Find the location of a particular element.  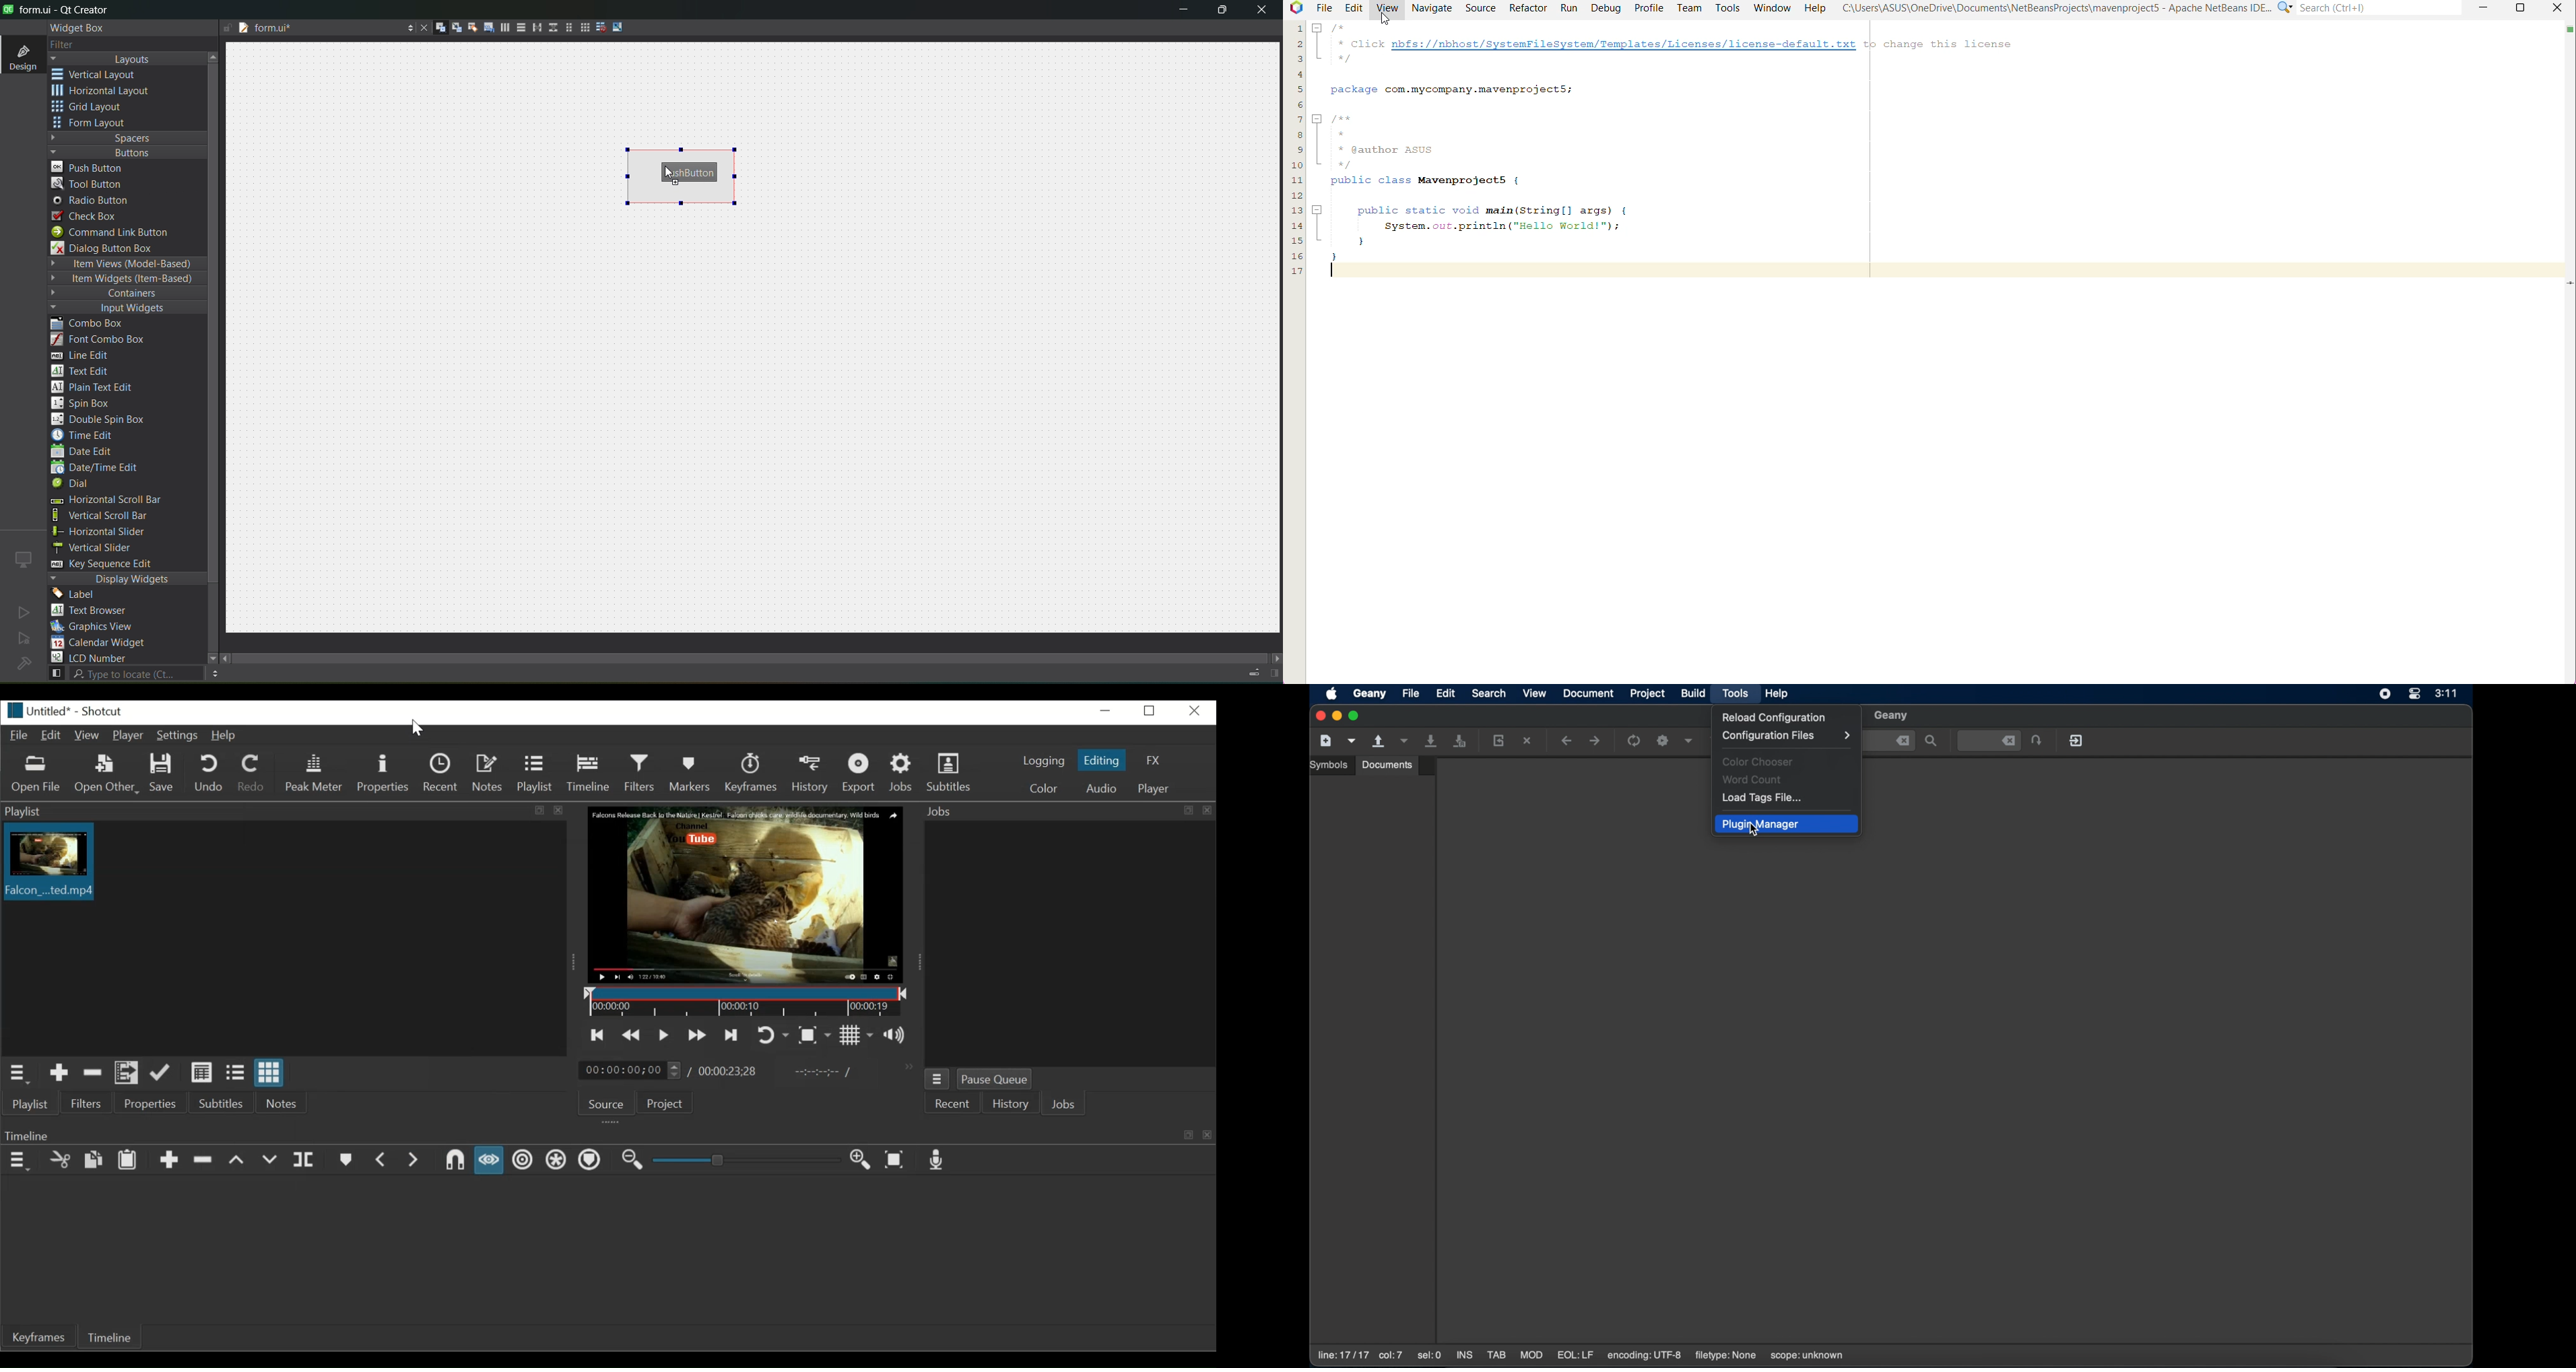

Recent is located at coordinates (443, 773).